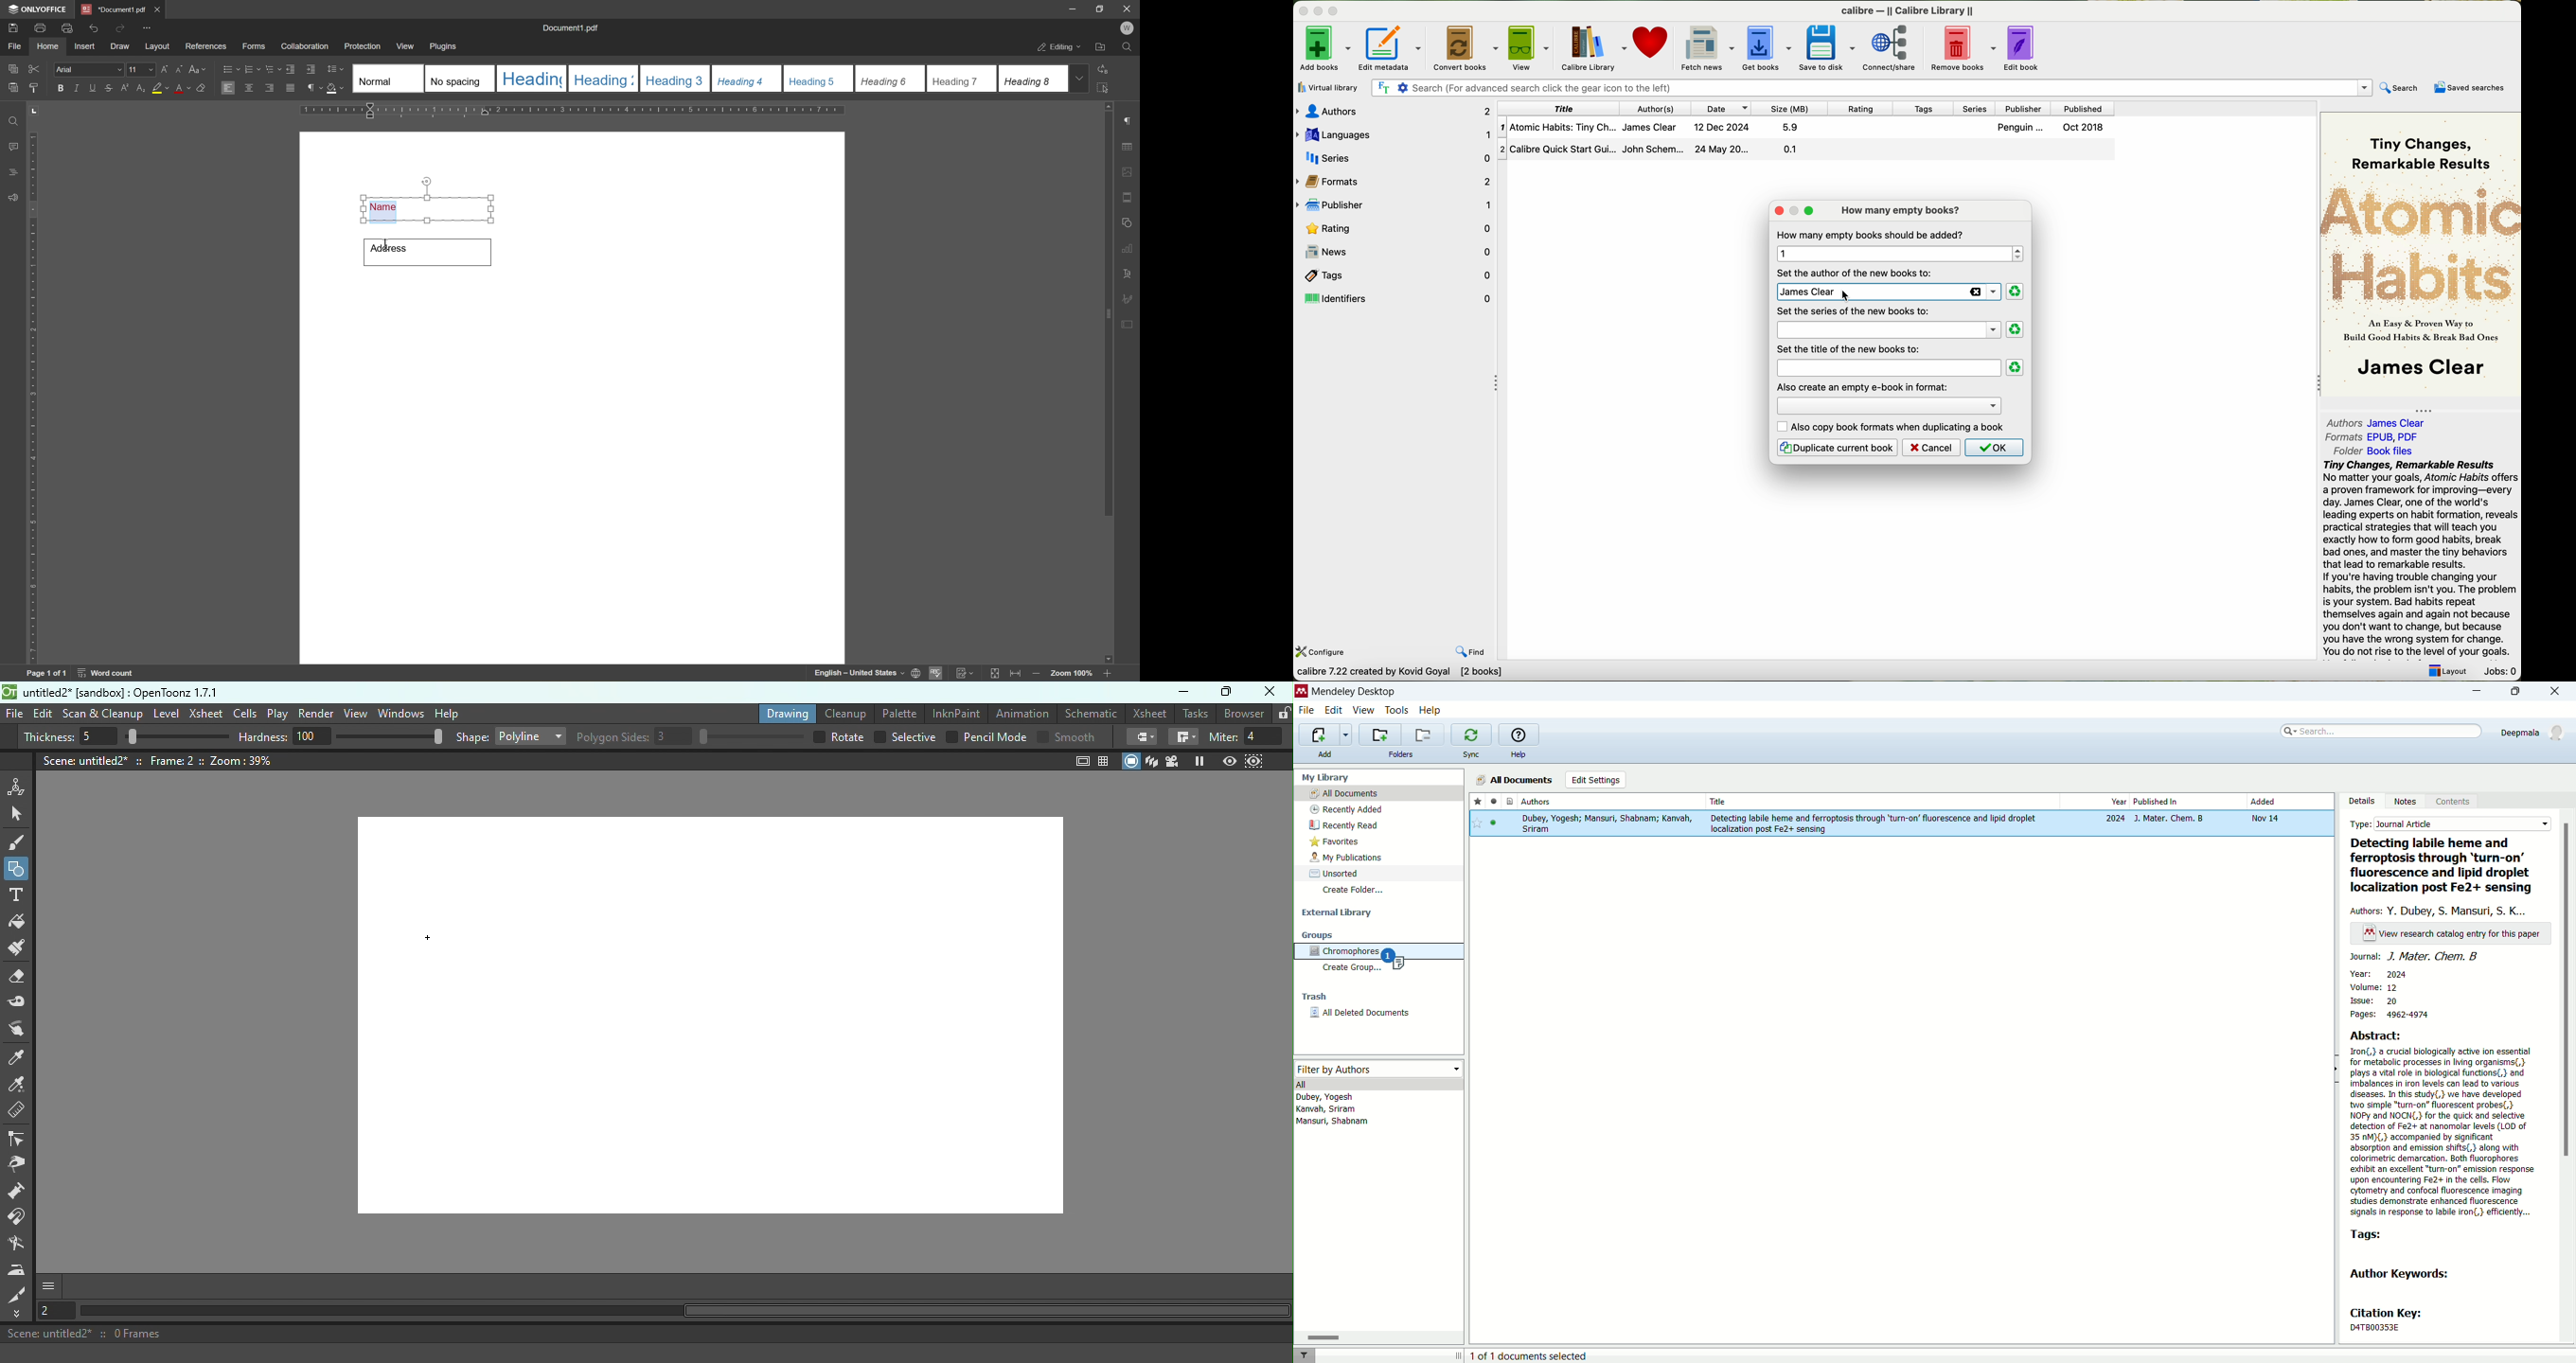 This screenshot has width=2576, height=1372. Describe the element at coordinates (1114, 105) in the screenshot. I see `scroll up` at that location.